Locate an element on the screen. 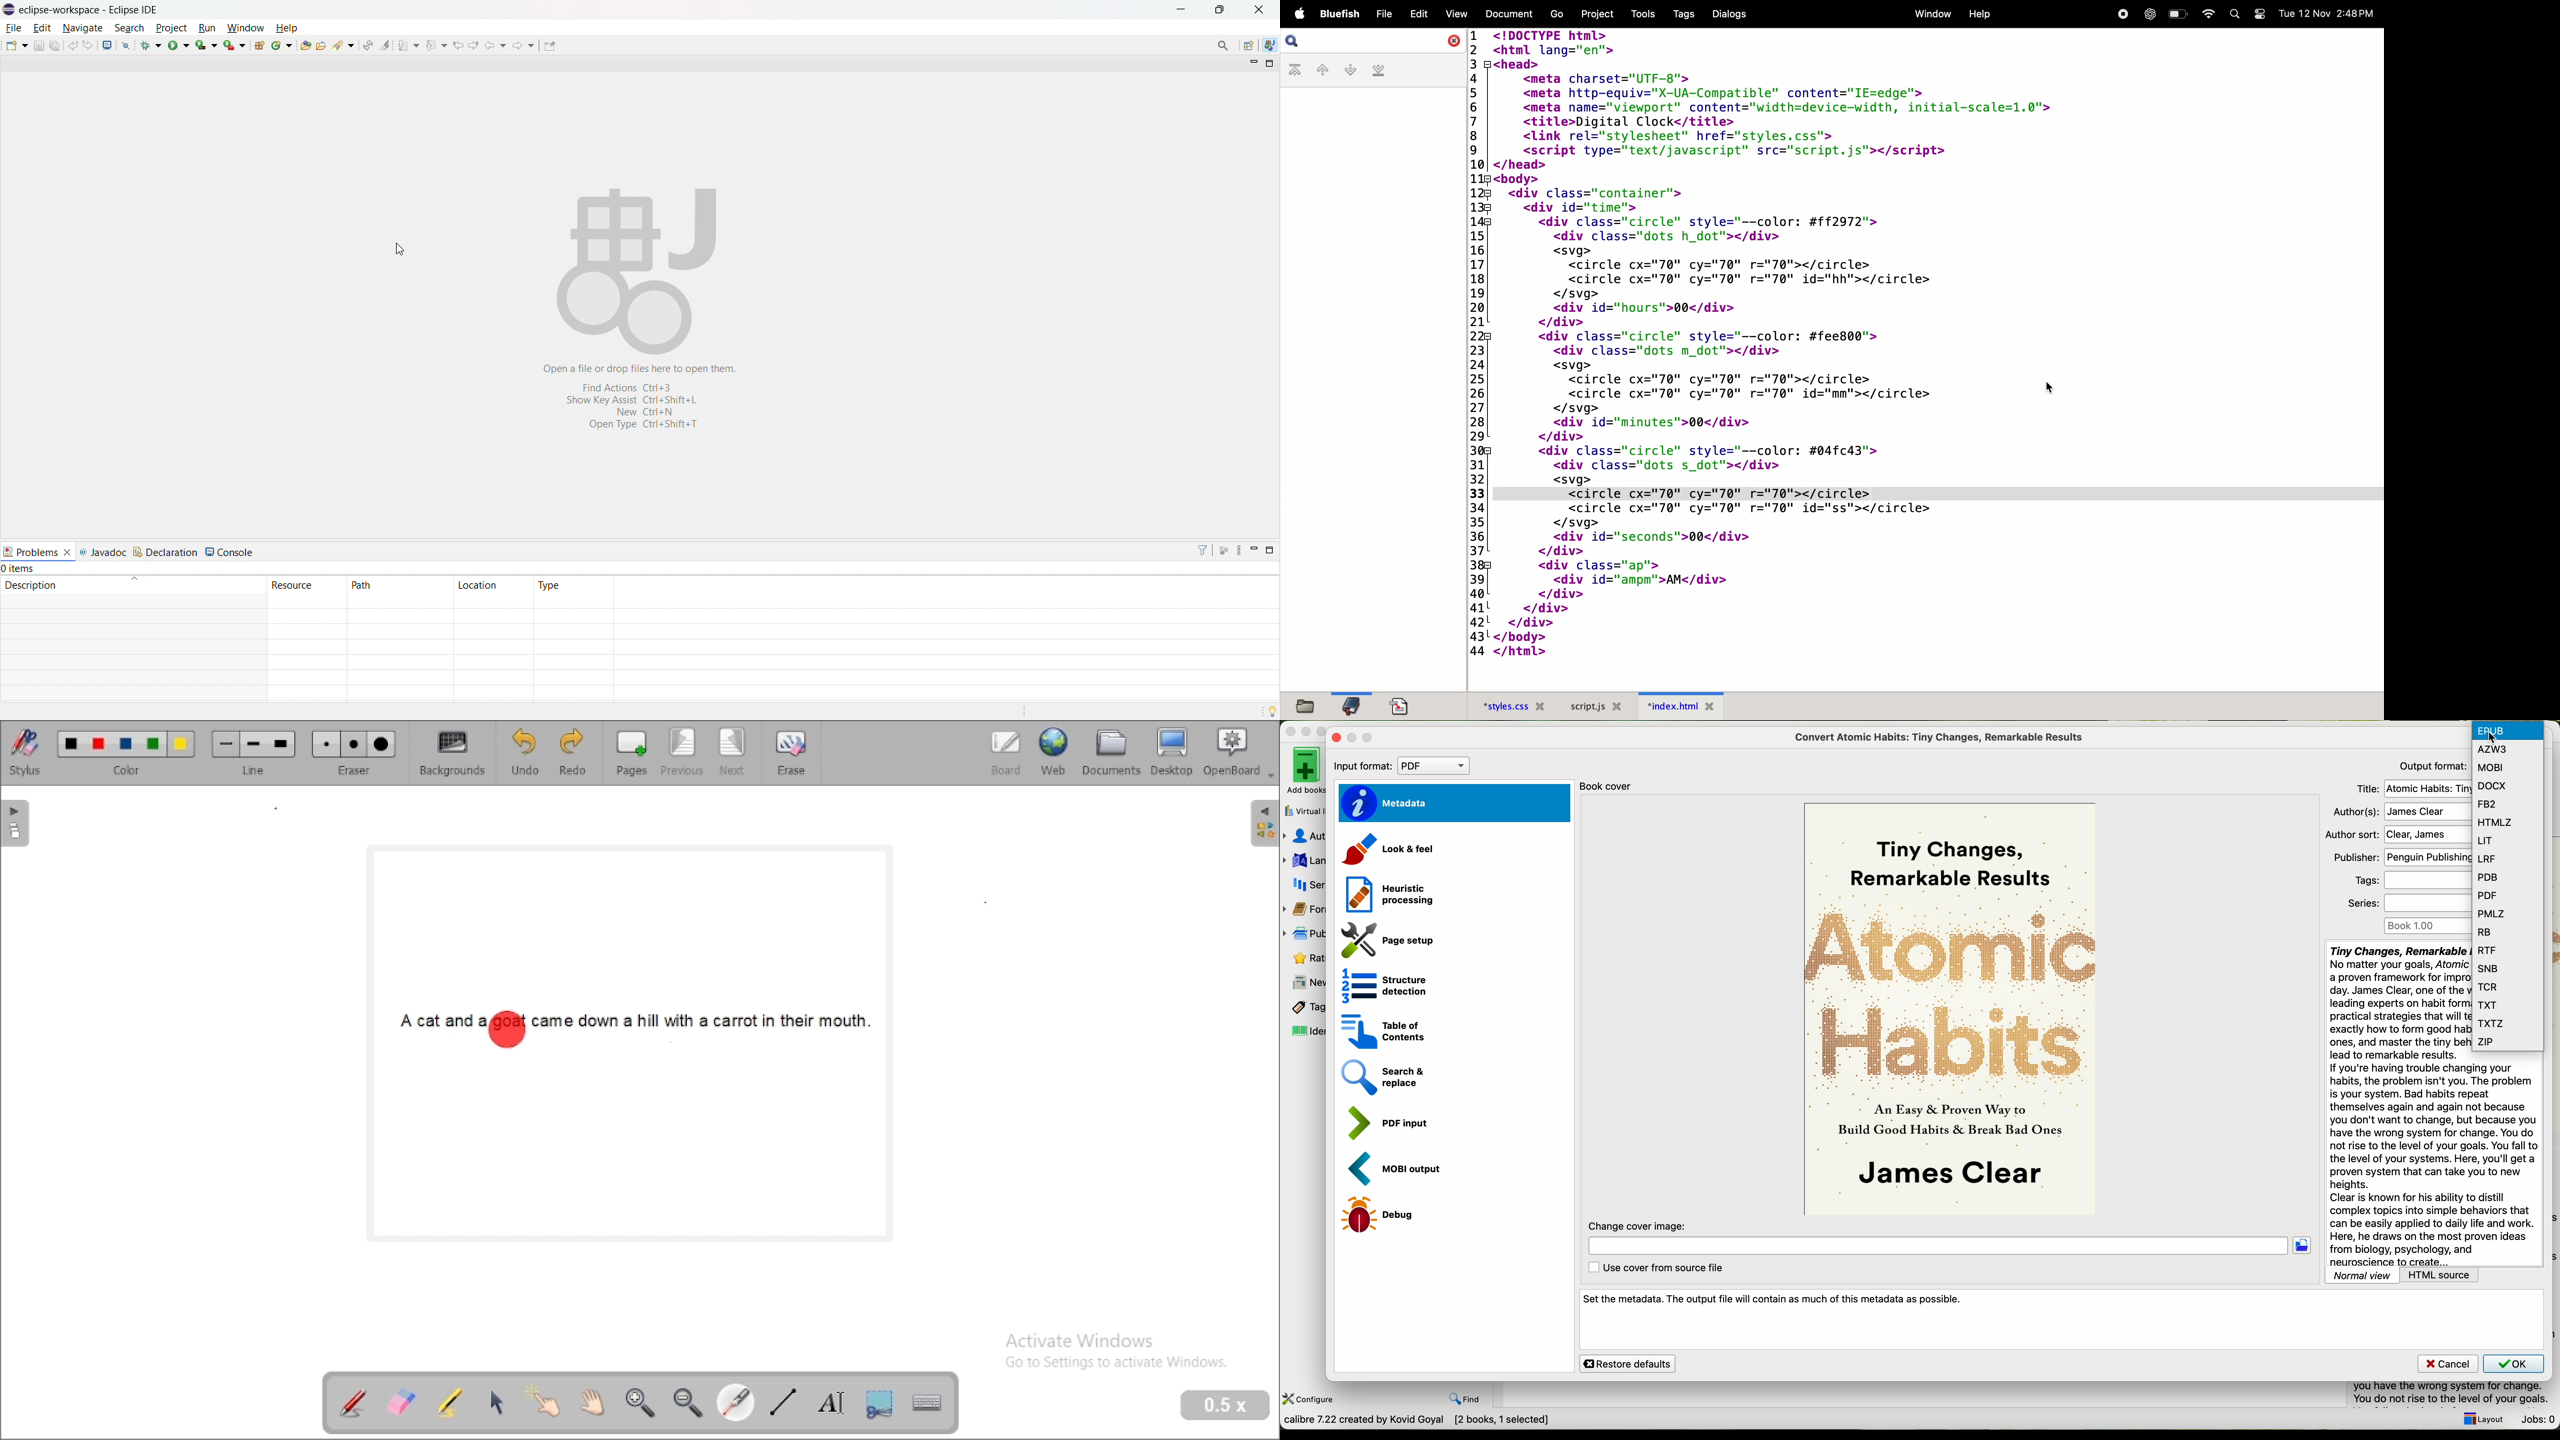 The width and height of the screenshot is (2576, 1456). zoom out is located at coordinates (688, 1404).